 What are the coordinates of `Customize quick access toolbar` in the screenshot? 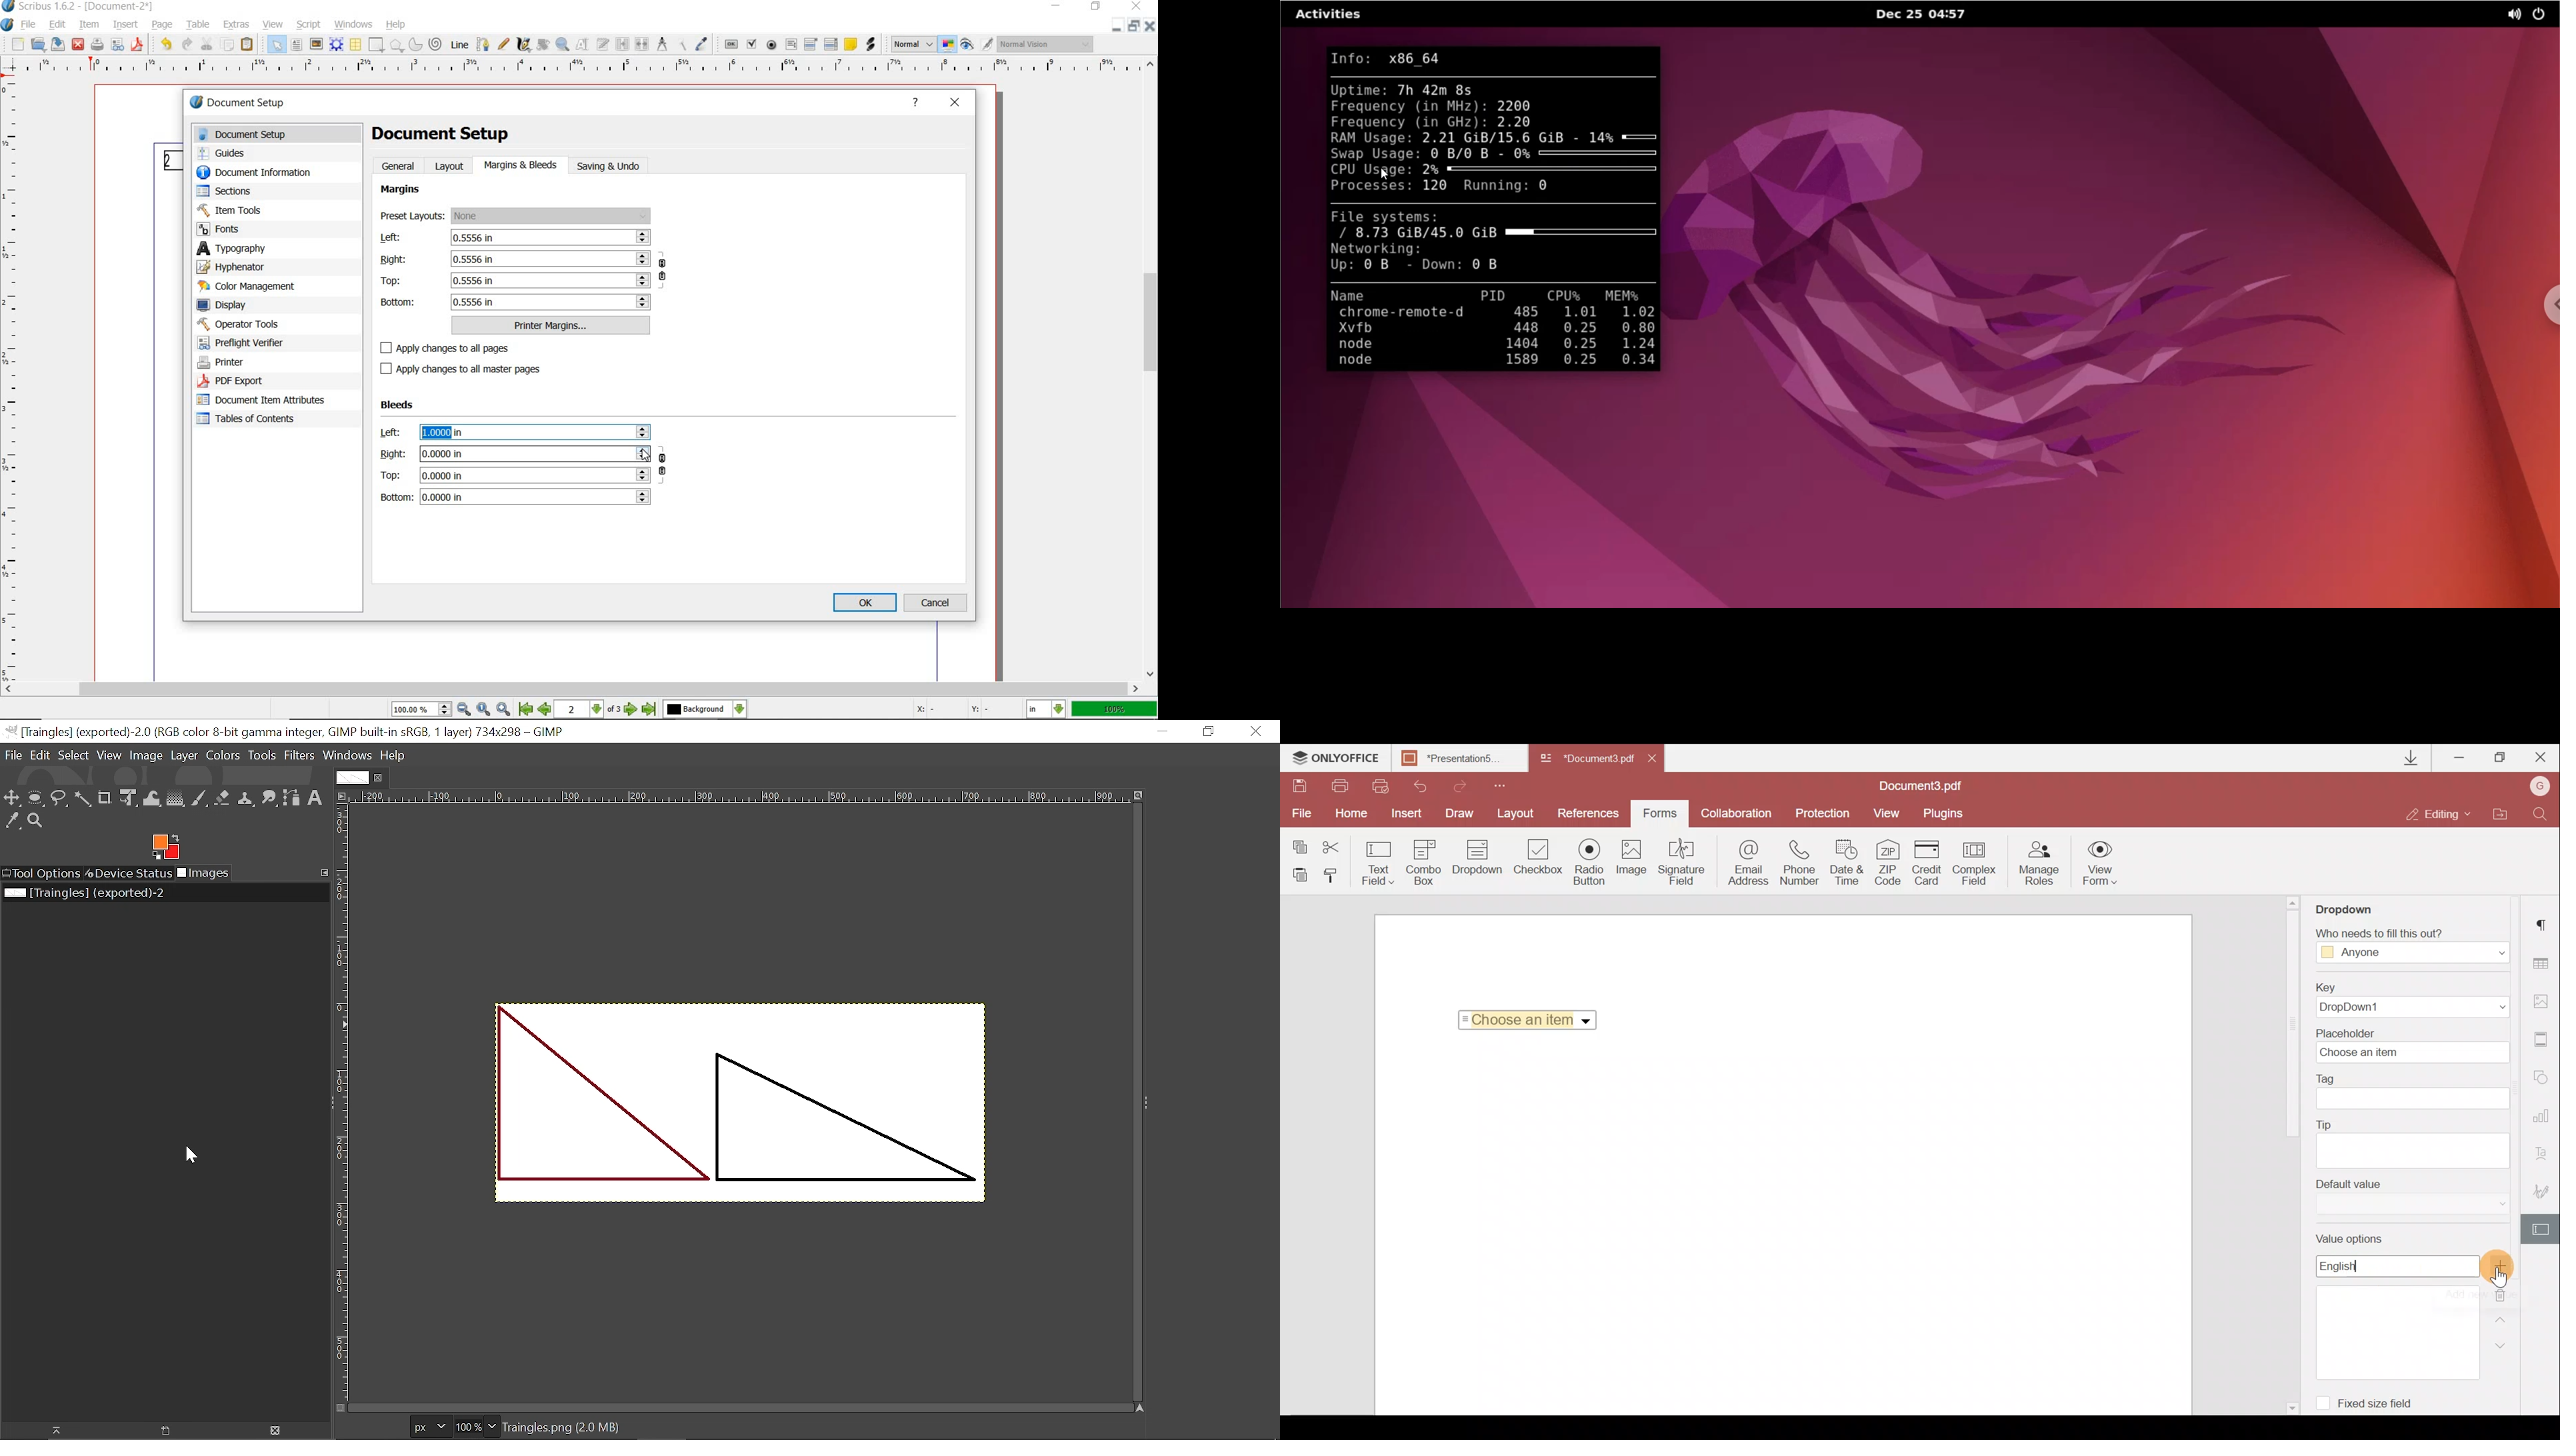 It's located at (1495, 784).